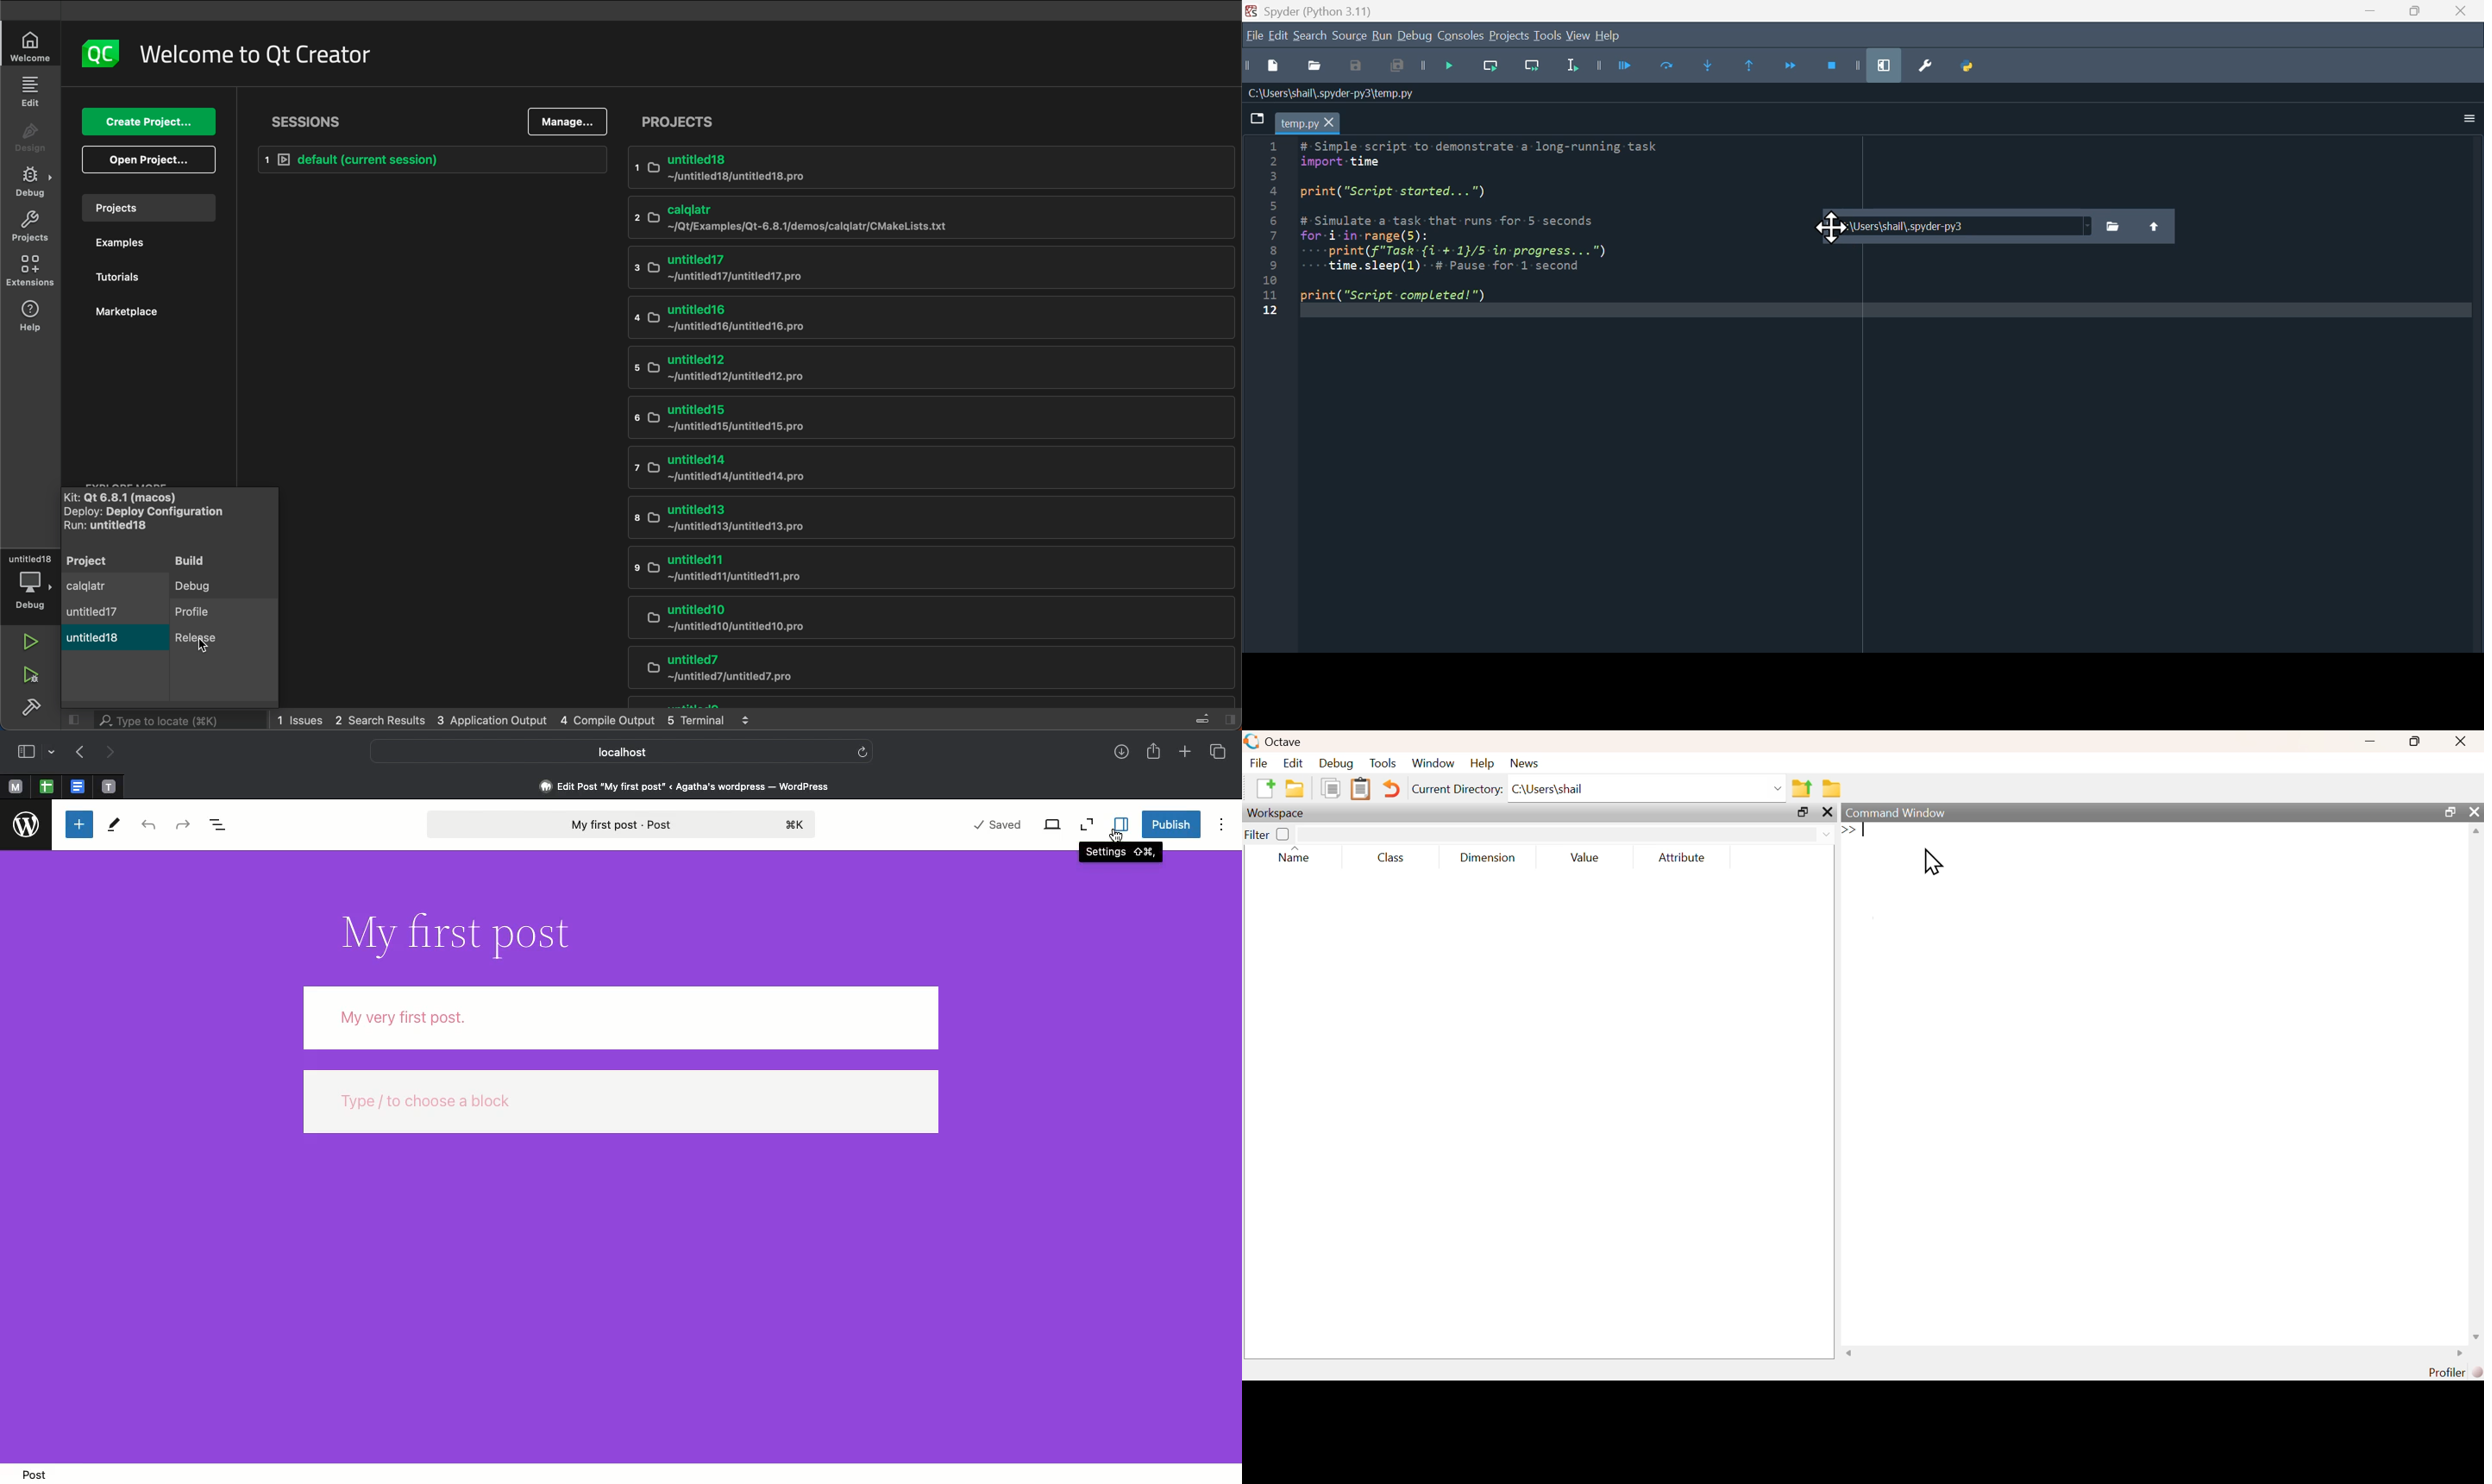 This screenshot has height=1484, width=2492. What do you see at coordinates (2417, 15) in the screenshot?
I see `Maximise` at bounding box center [2417, 15].